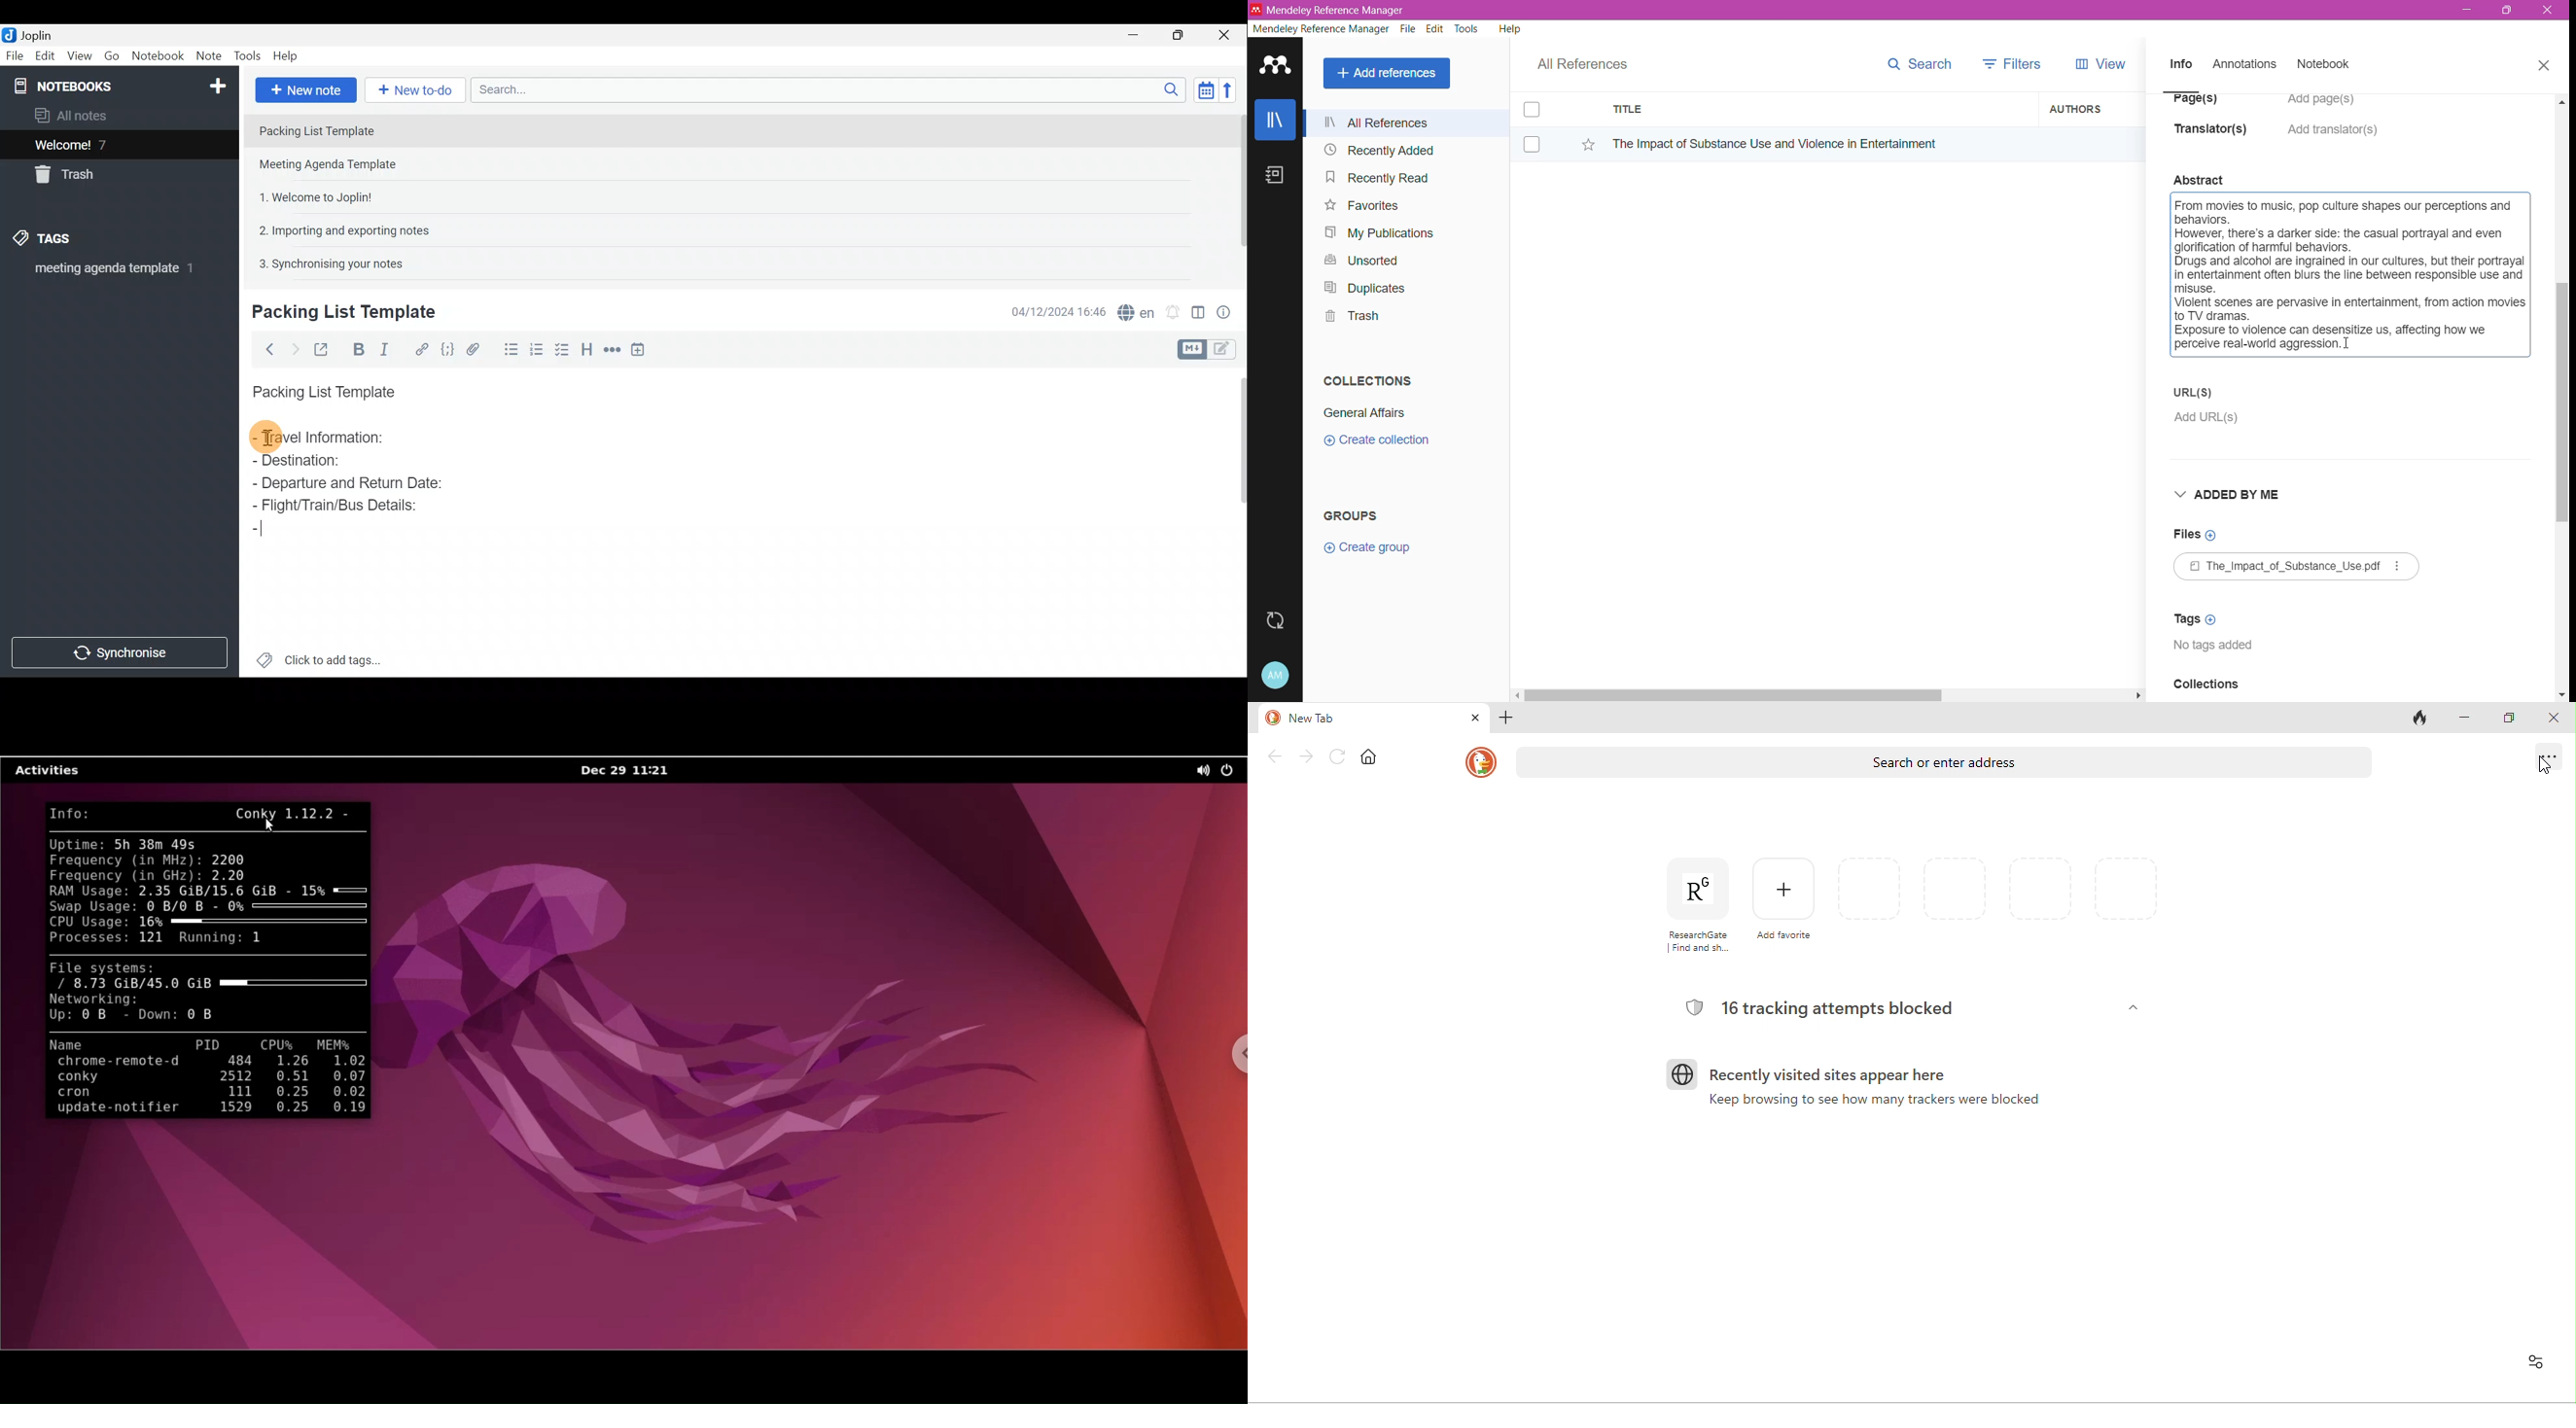 The height and width of the screenshot is (1428, 2576). Describe the element at coordinates (99, 144) in the screenshot. I see `Welcome` at that location.